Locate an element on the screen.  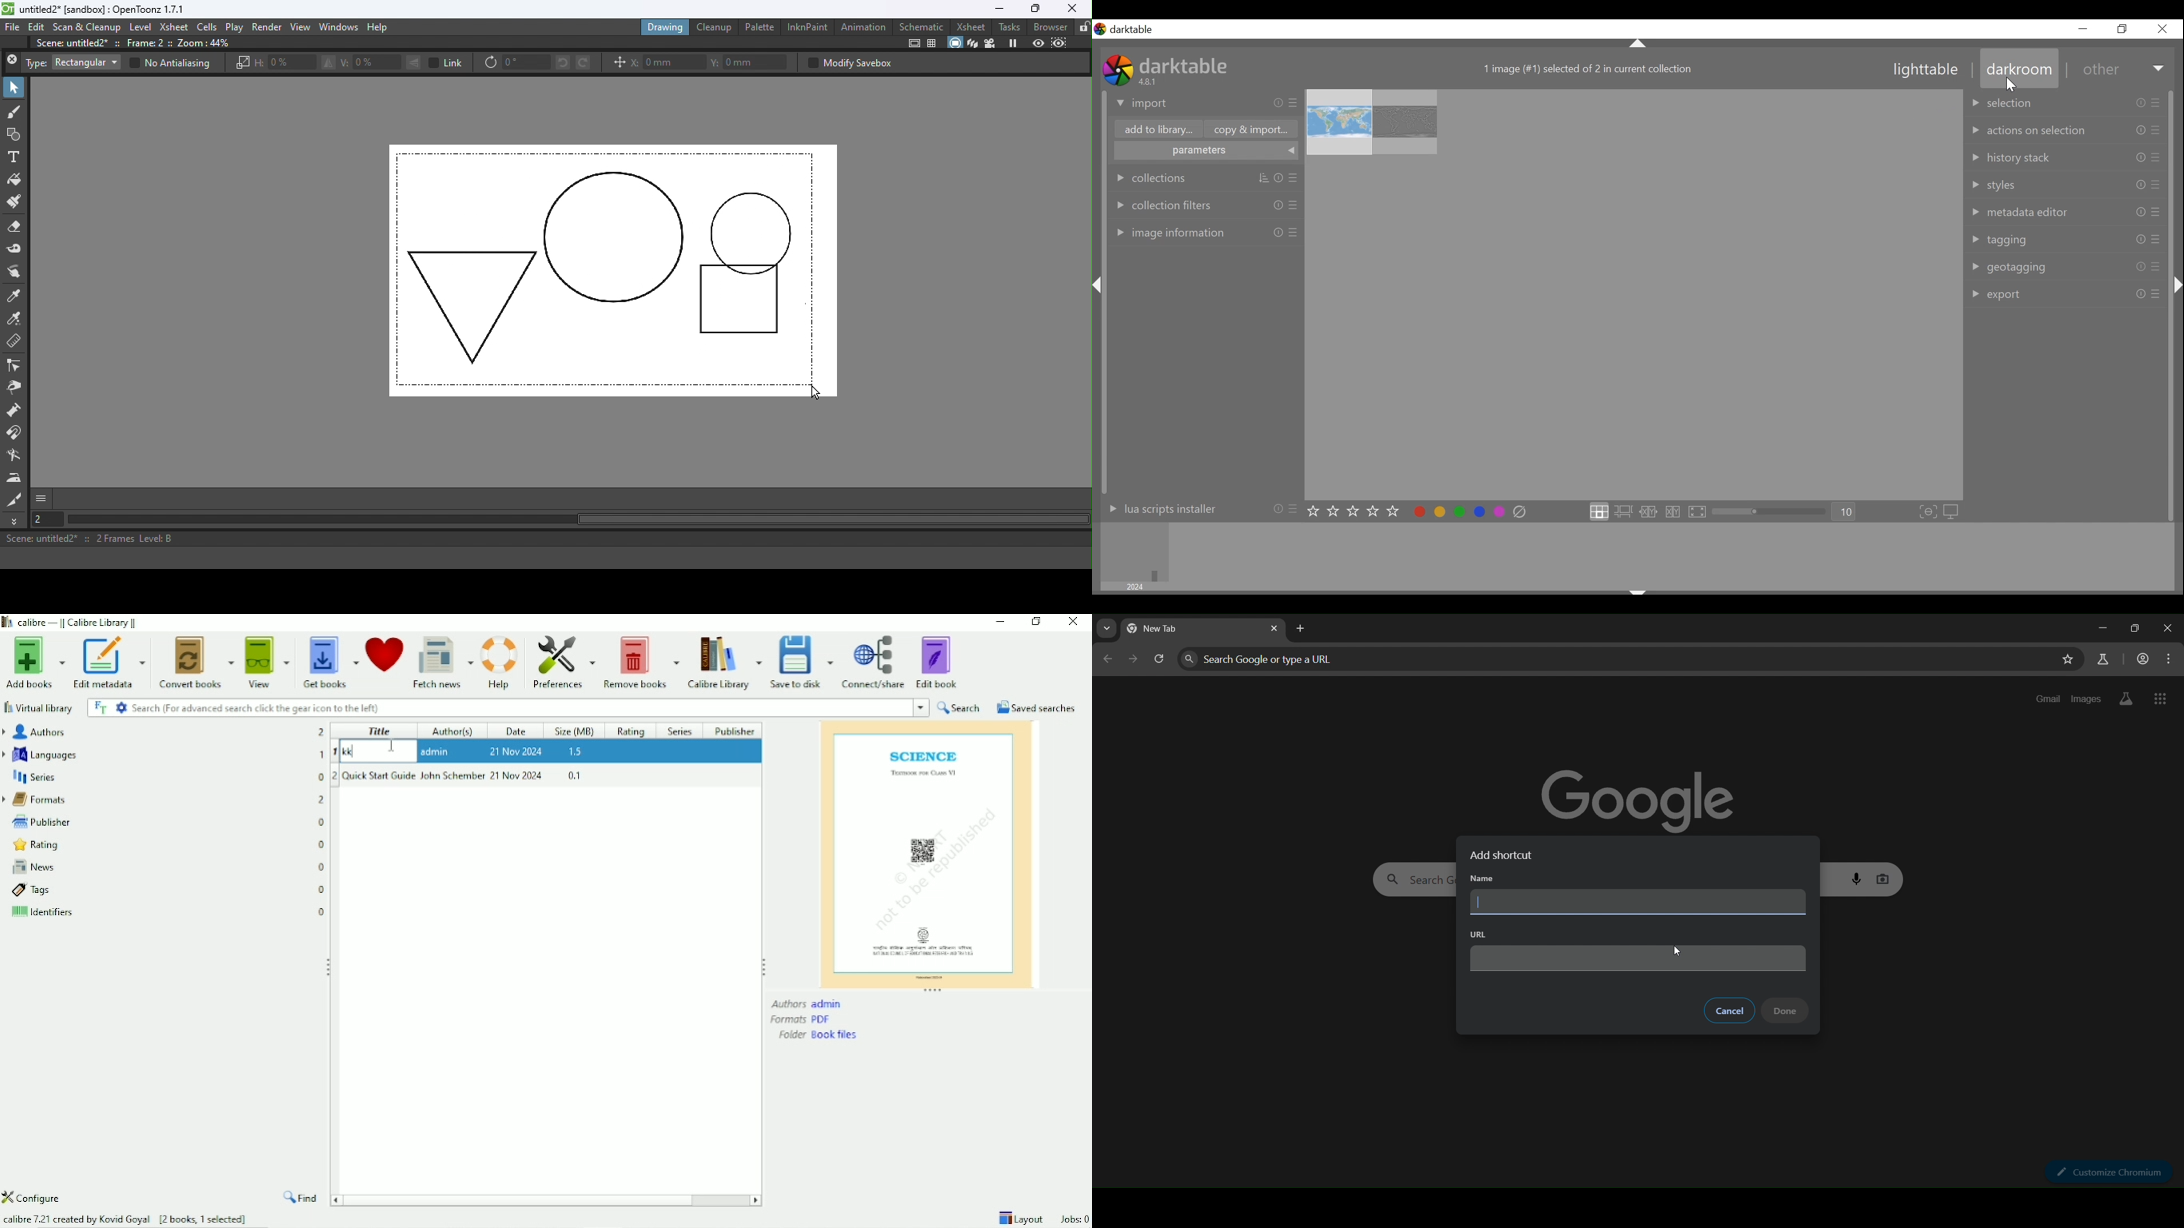
gmail is located at coordinates (2049, 699).